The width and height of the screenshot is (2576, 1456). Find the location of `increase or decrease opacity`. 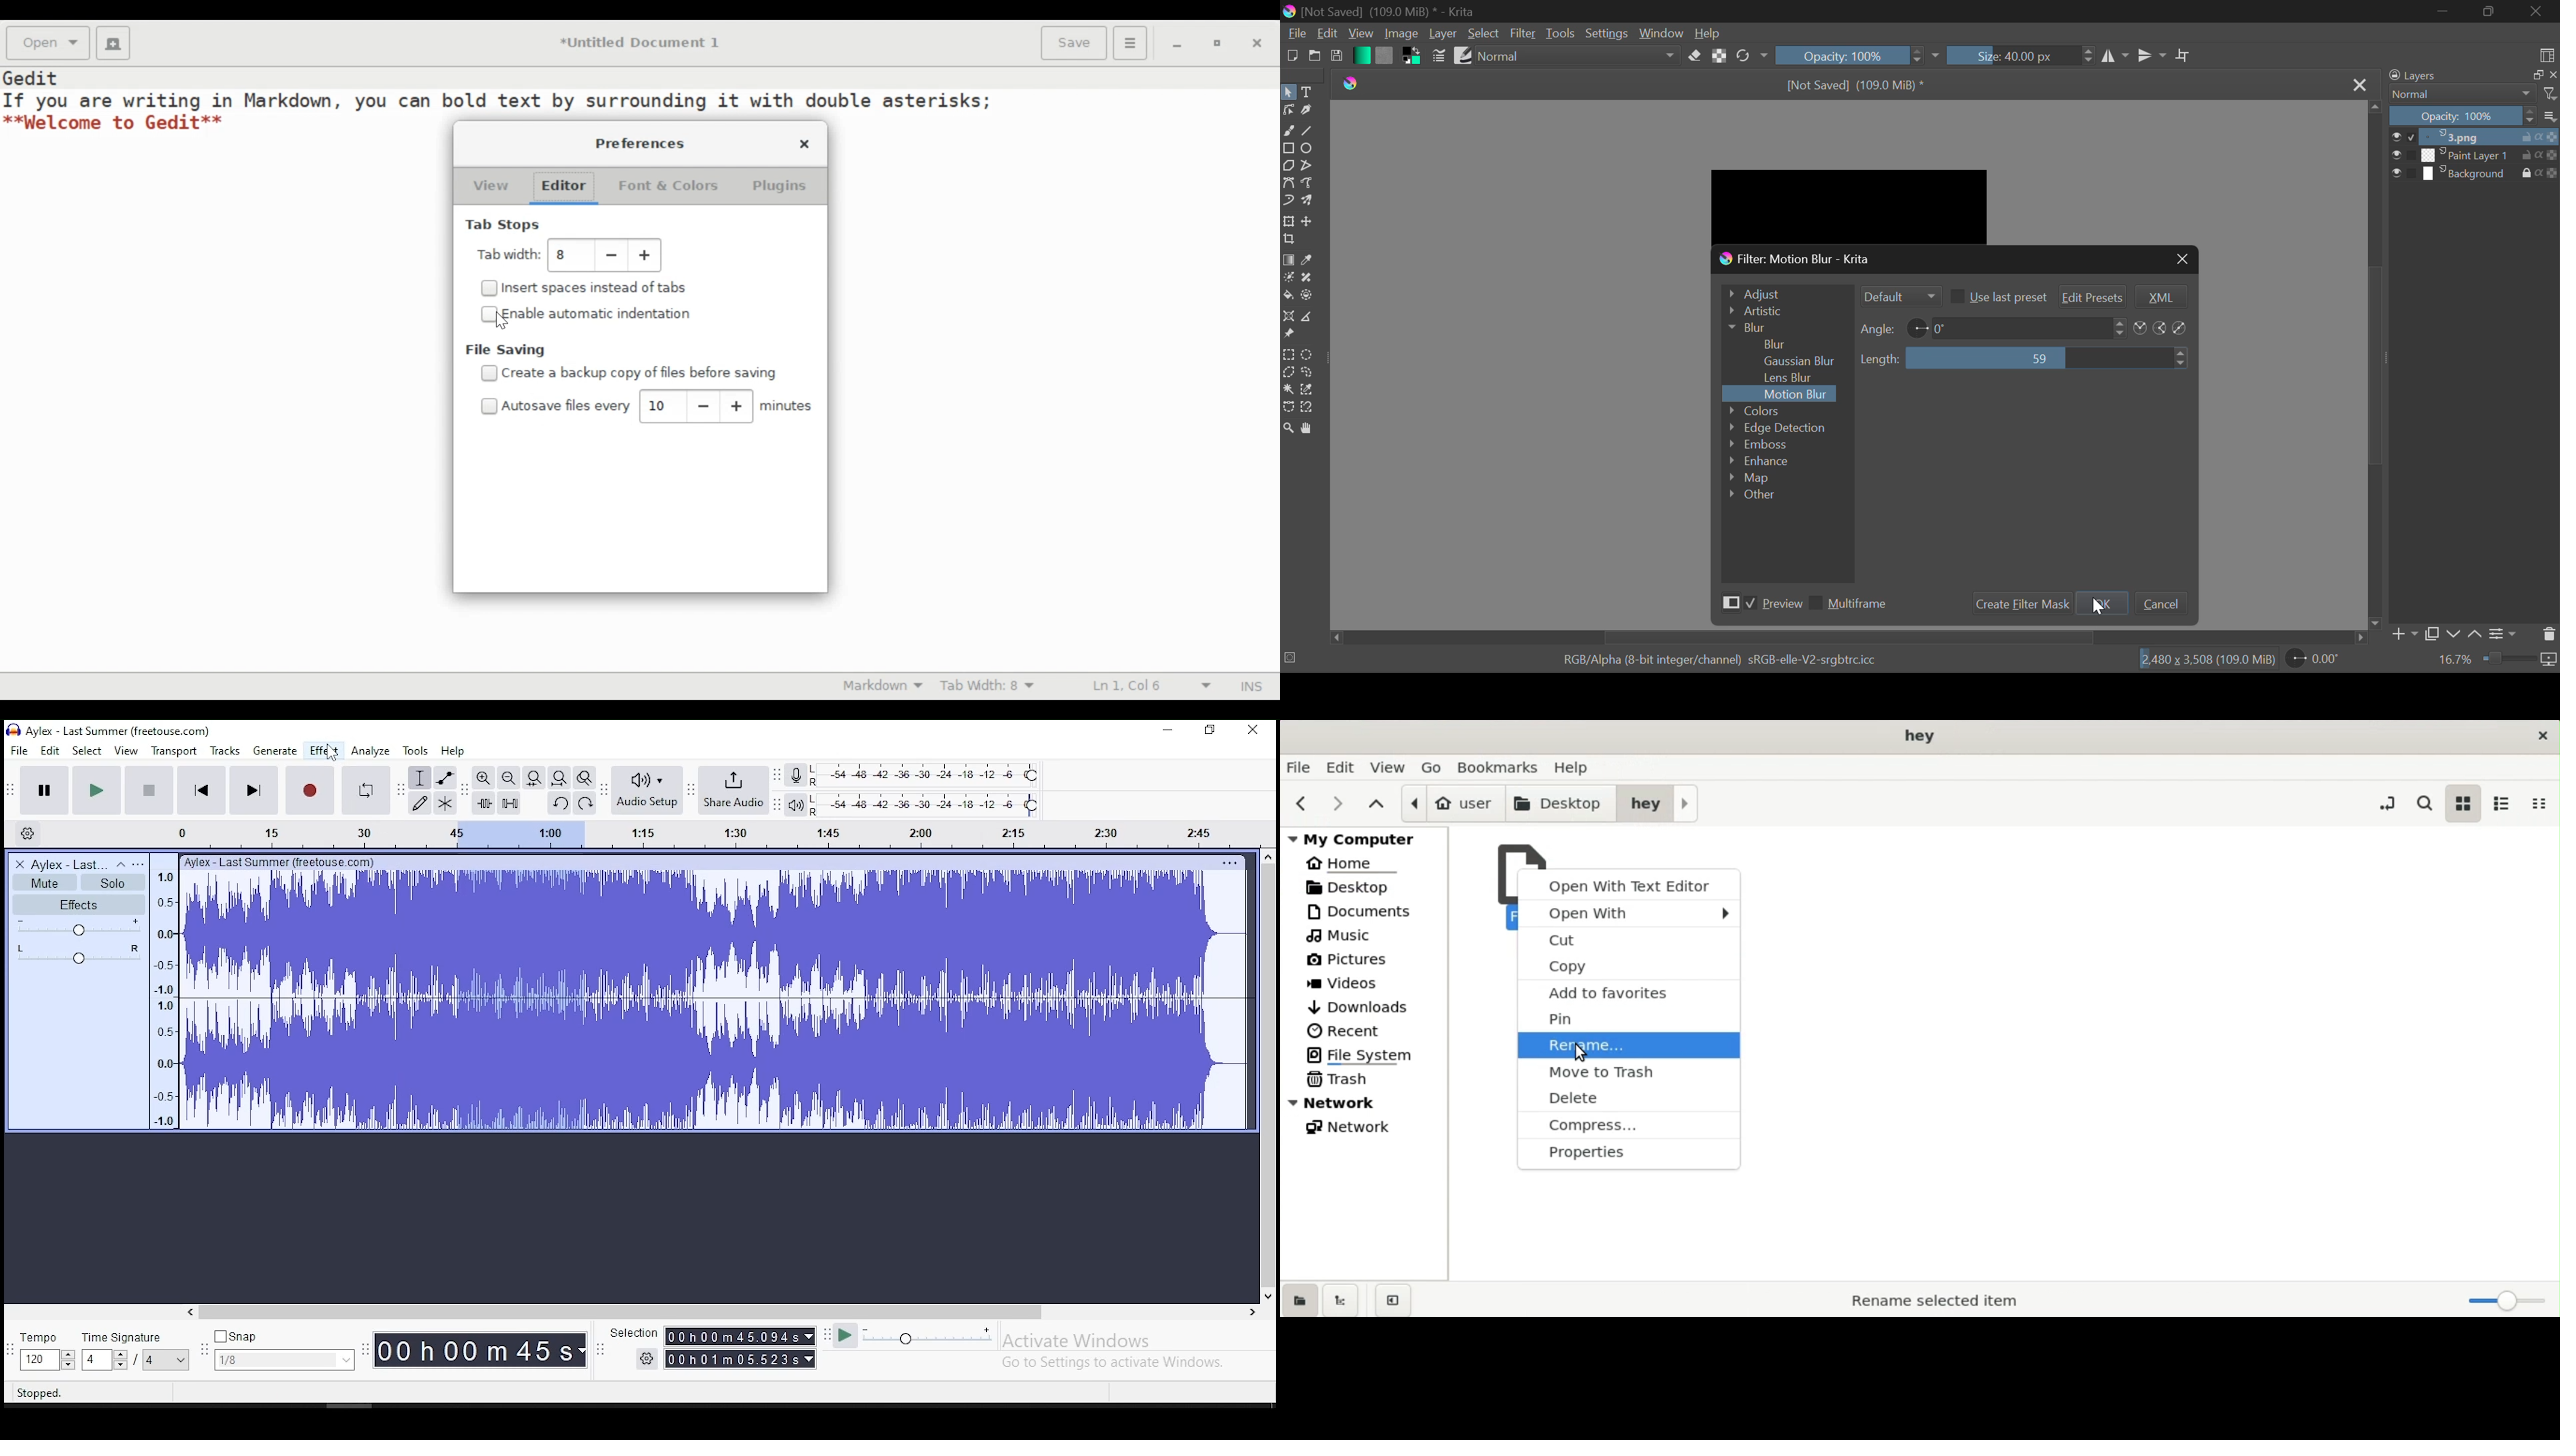

increase or decrease opacity is located at coordinates (1919, 56).